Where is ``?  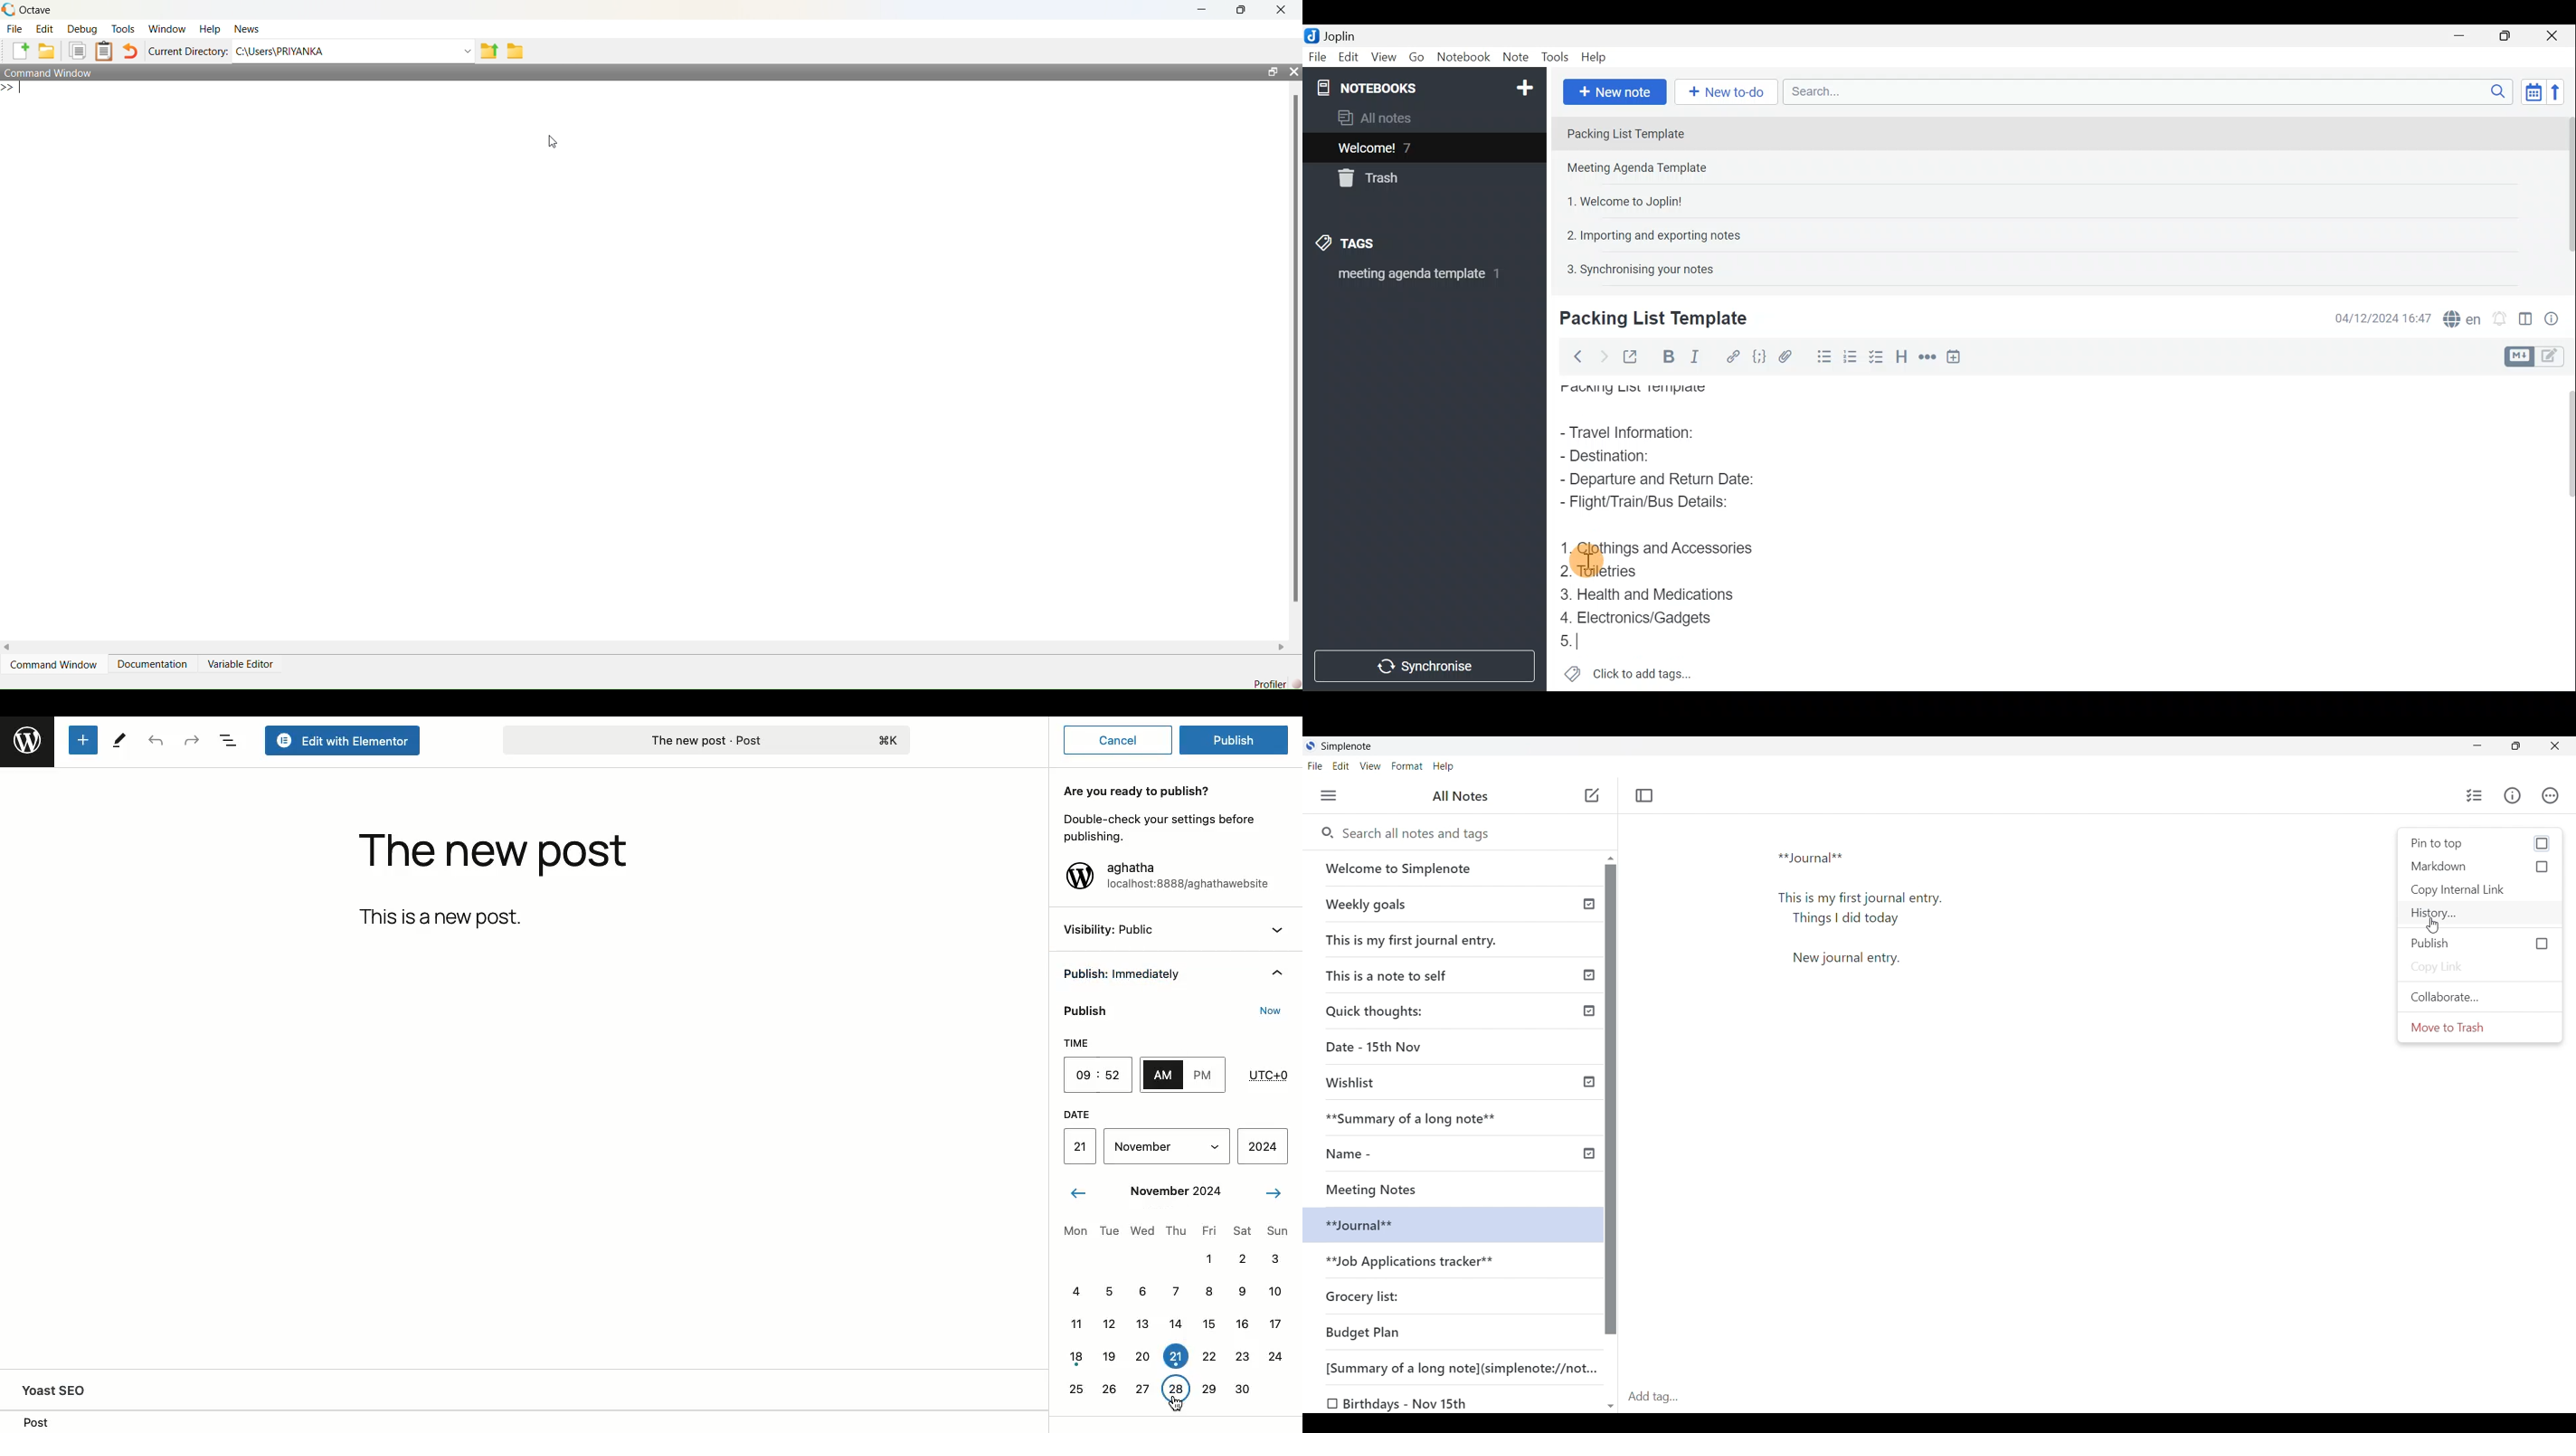  is located at coordinates (1239, 1290).